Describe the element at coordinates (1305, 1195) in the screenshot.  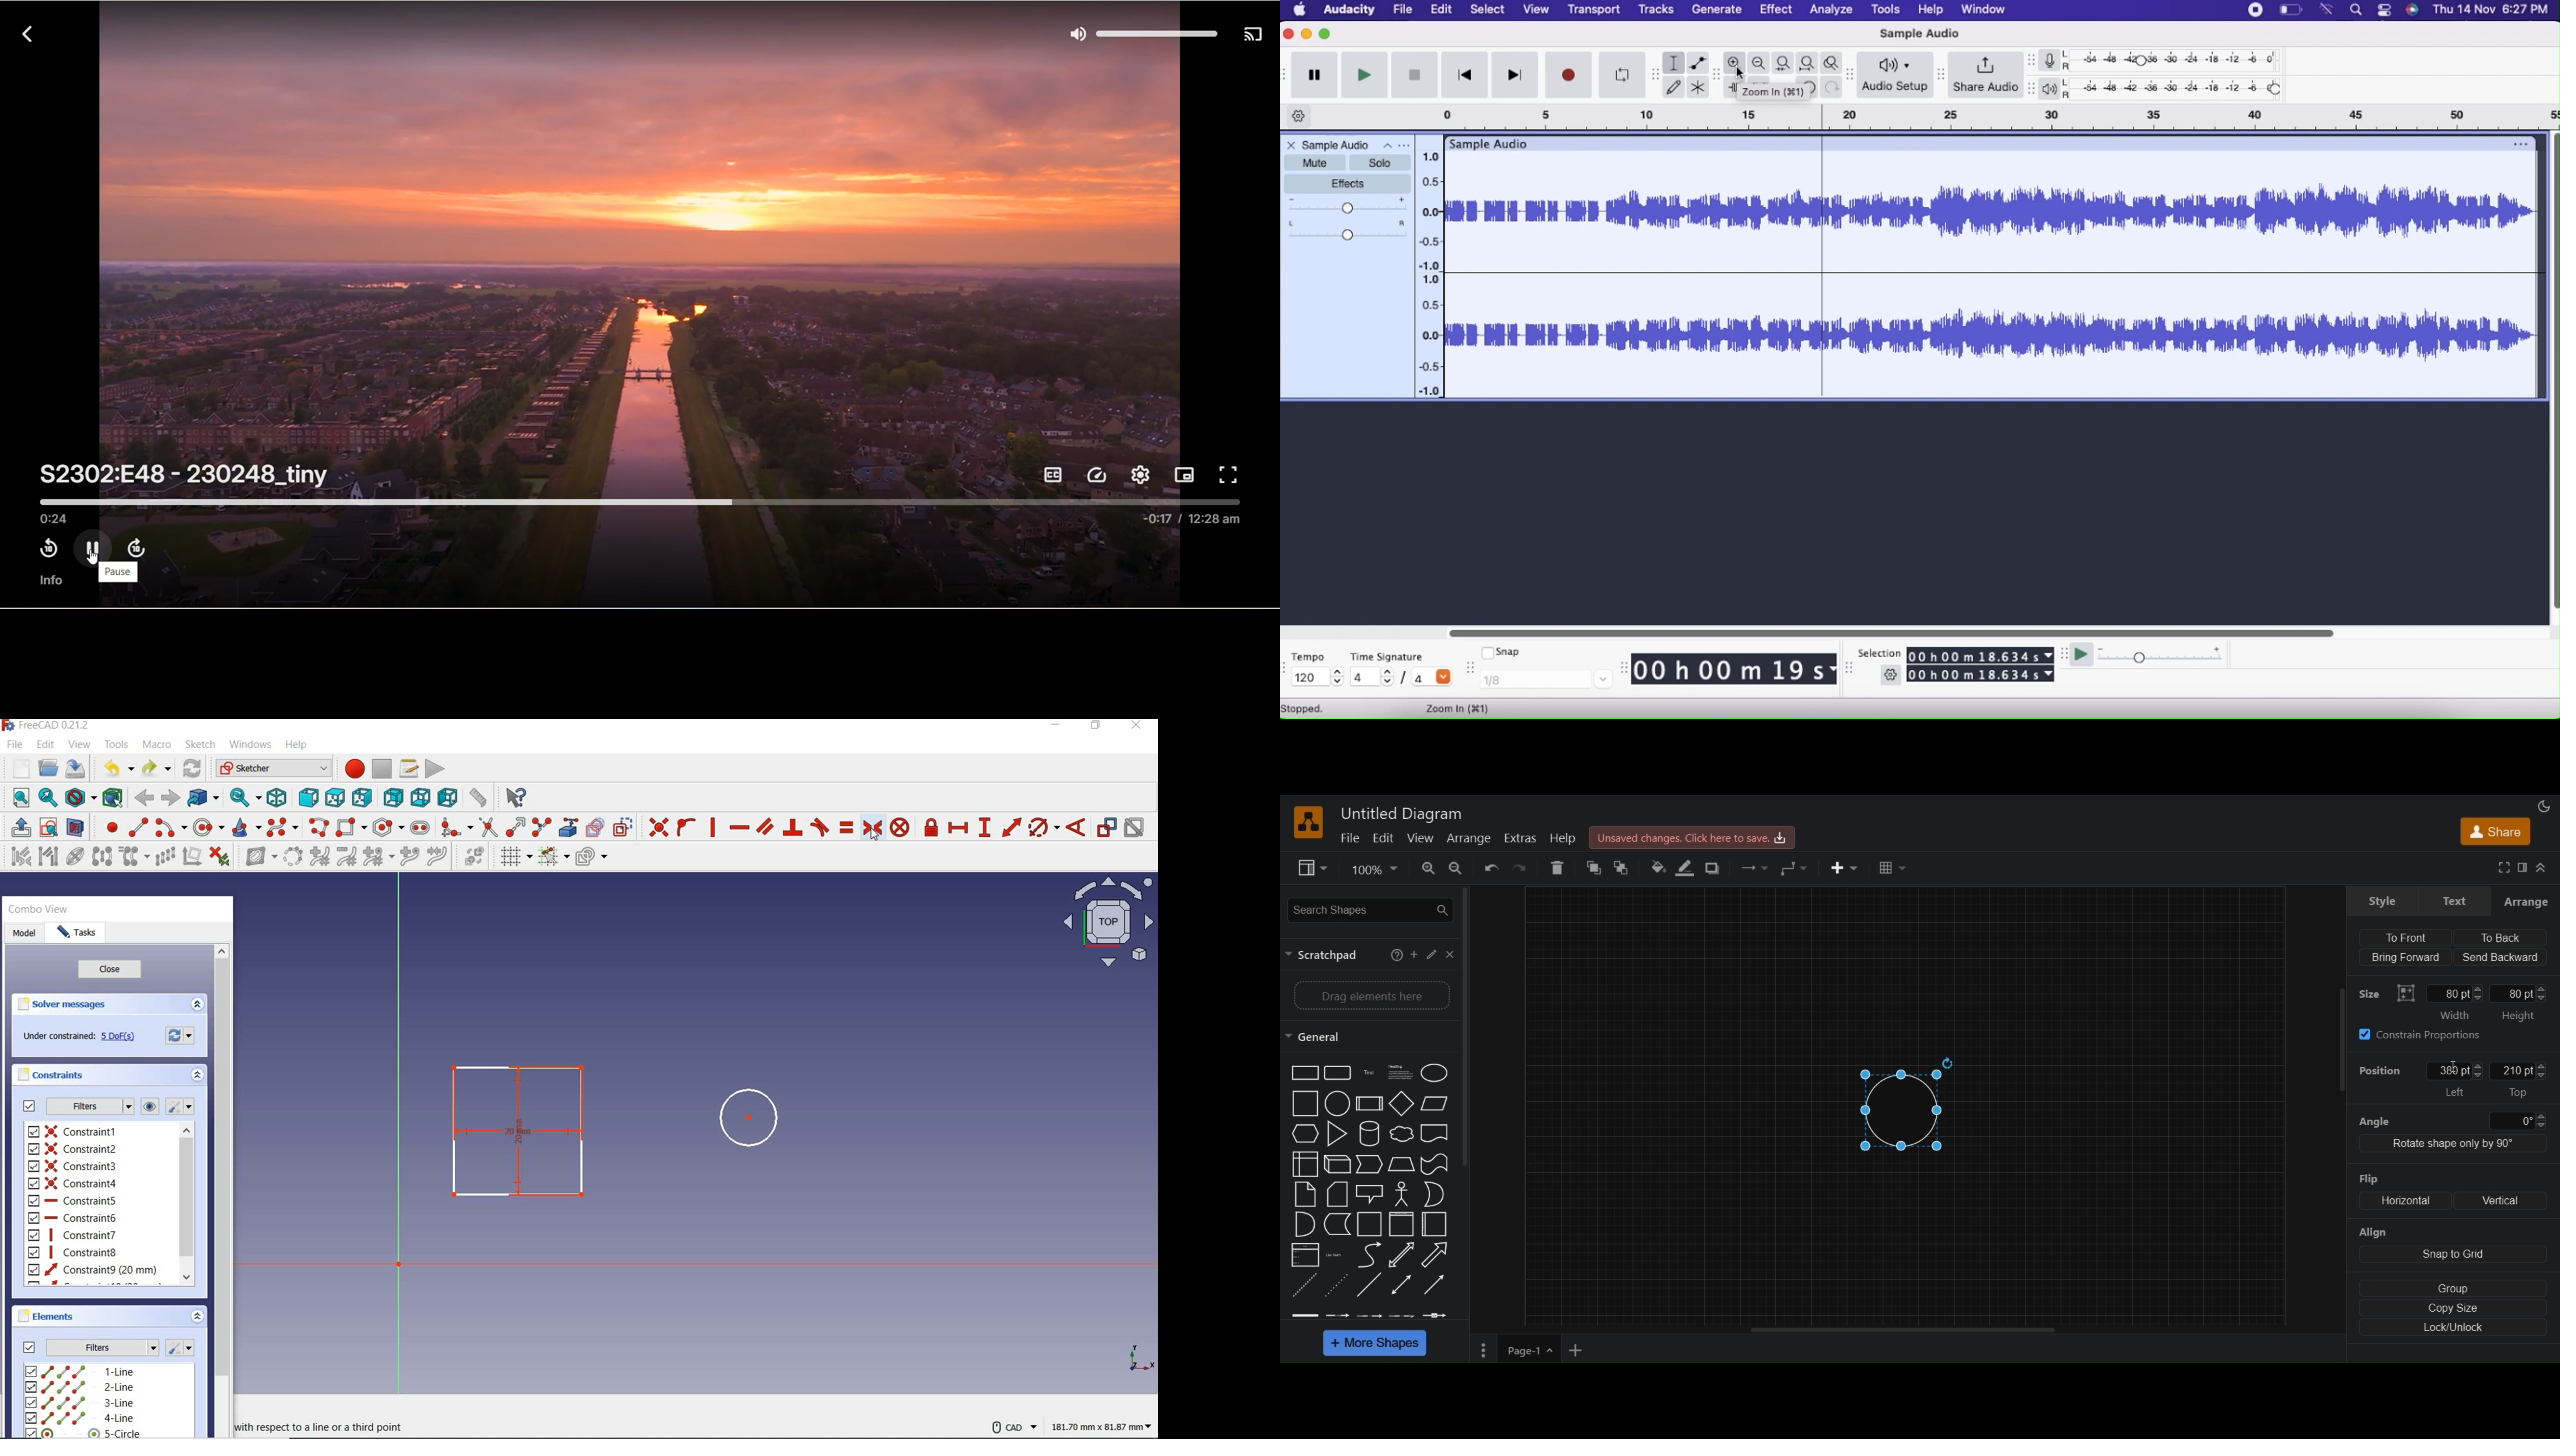
I see `Page` at that location.